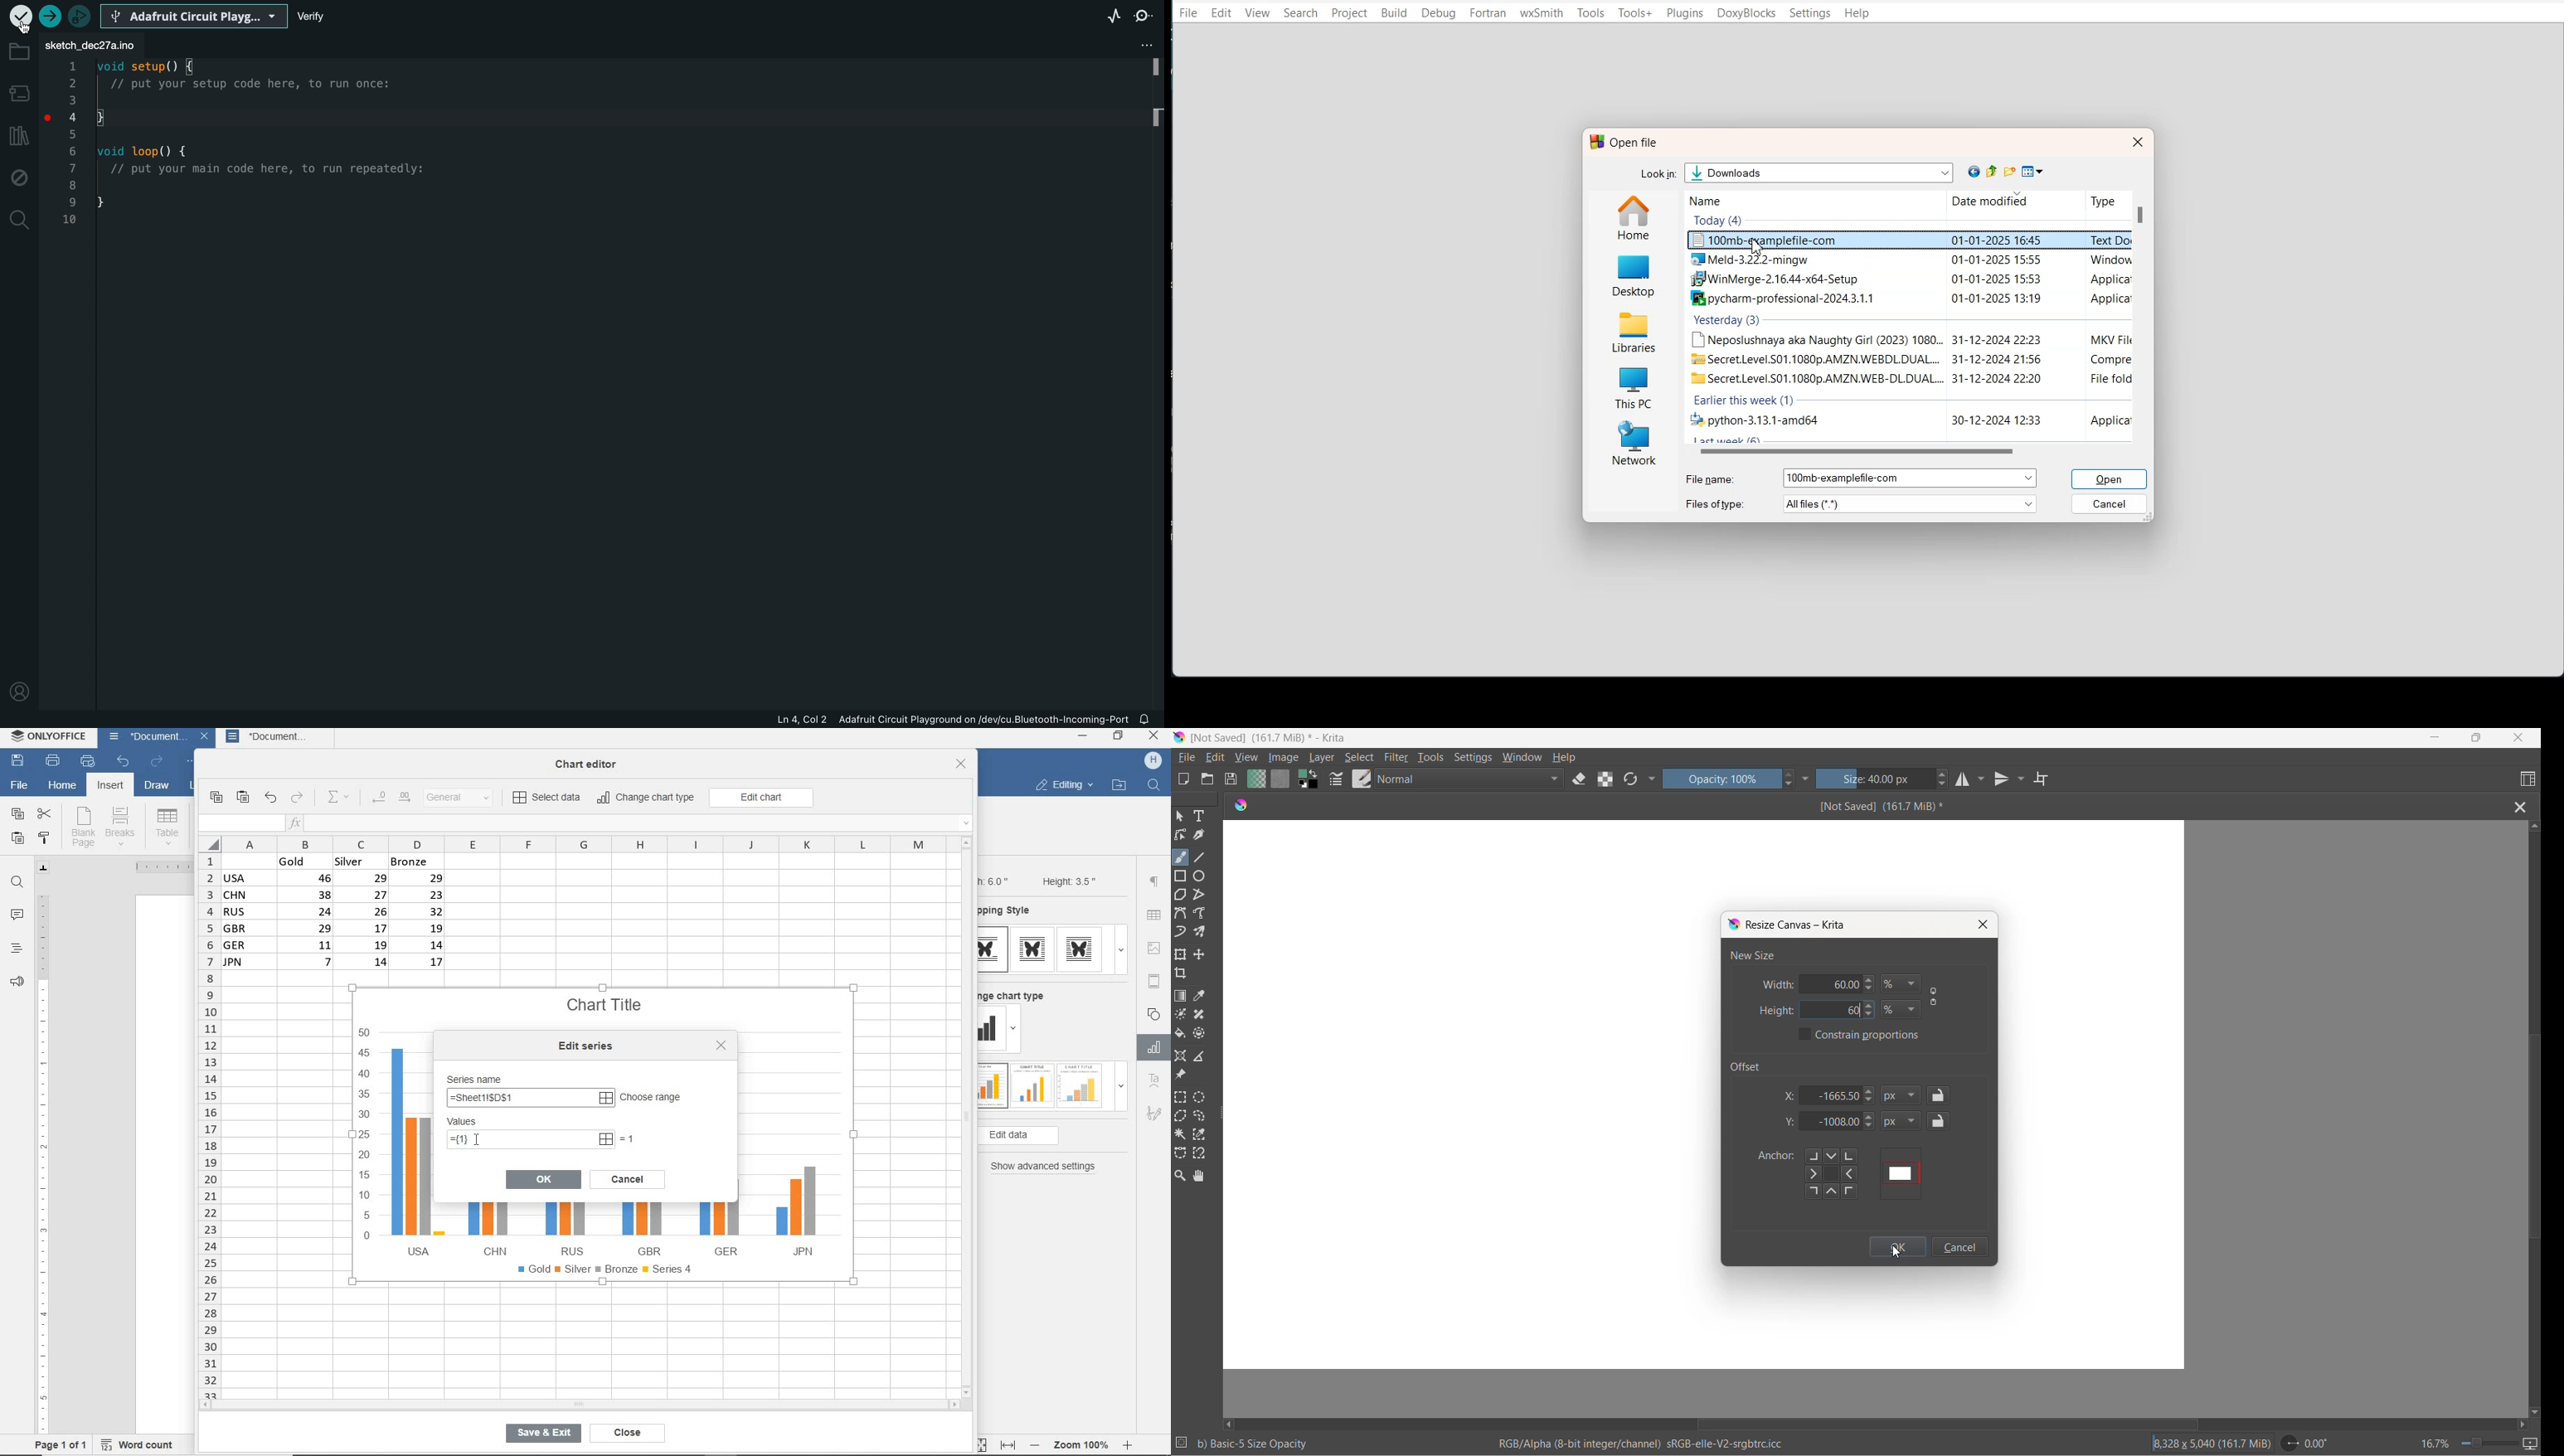 The height and width of the screenshot is (1456, 2576). What do you see at coordinates (1016, 1031) in the screenshot?
I see `dropdown` at bounding box center [1016, 1031].